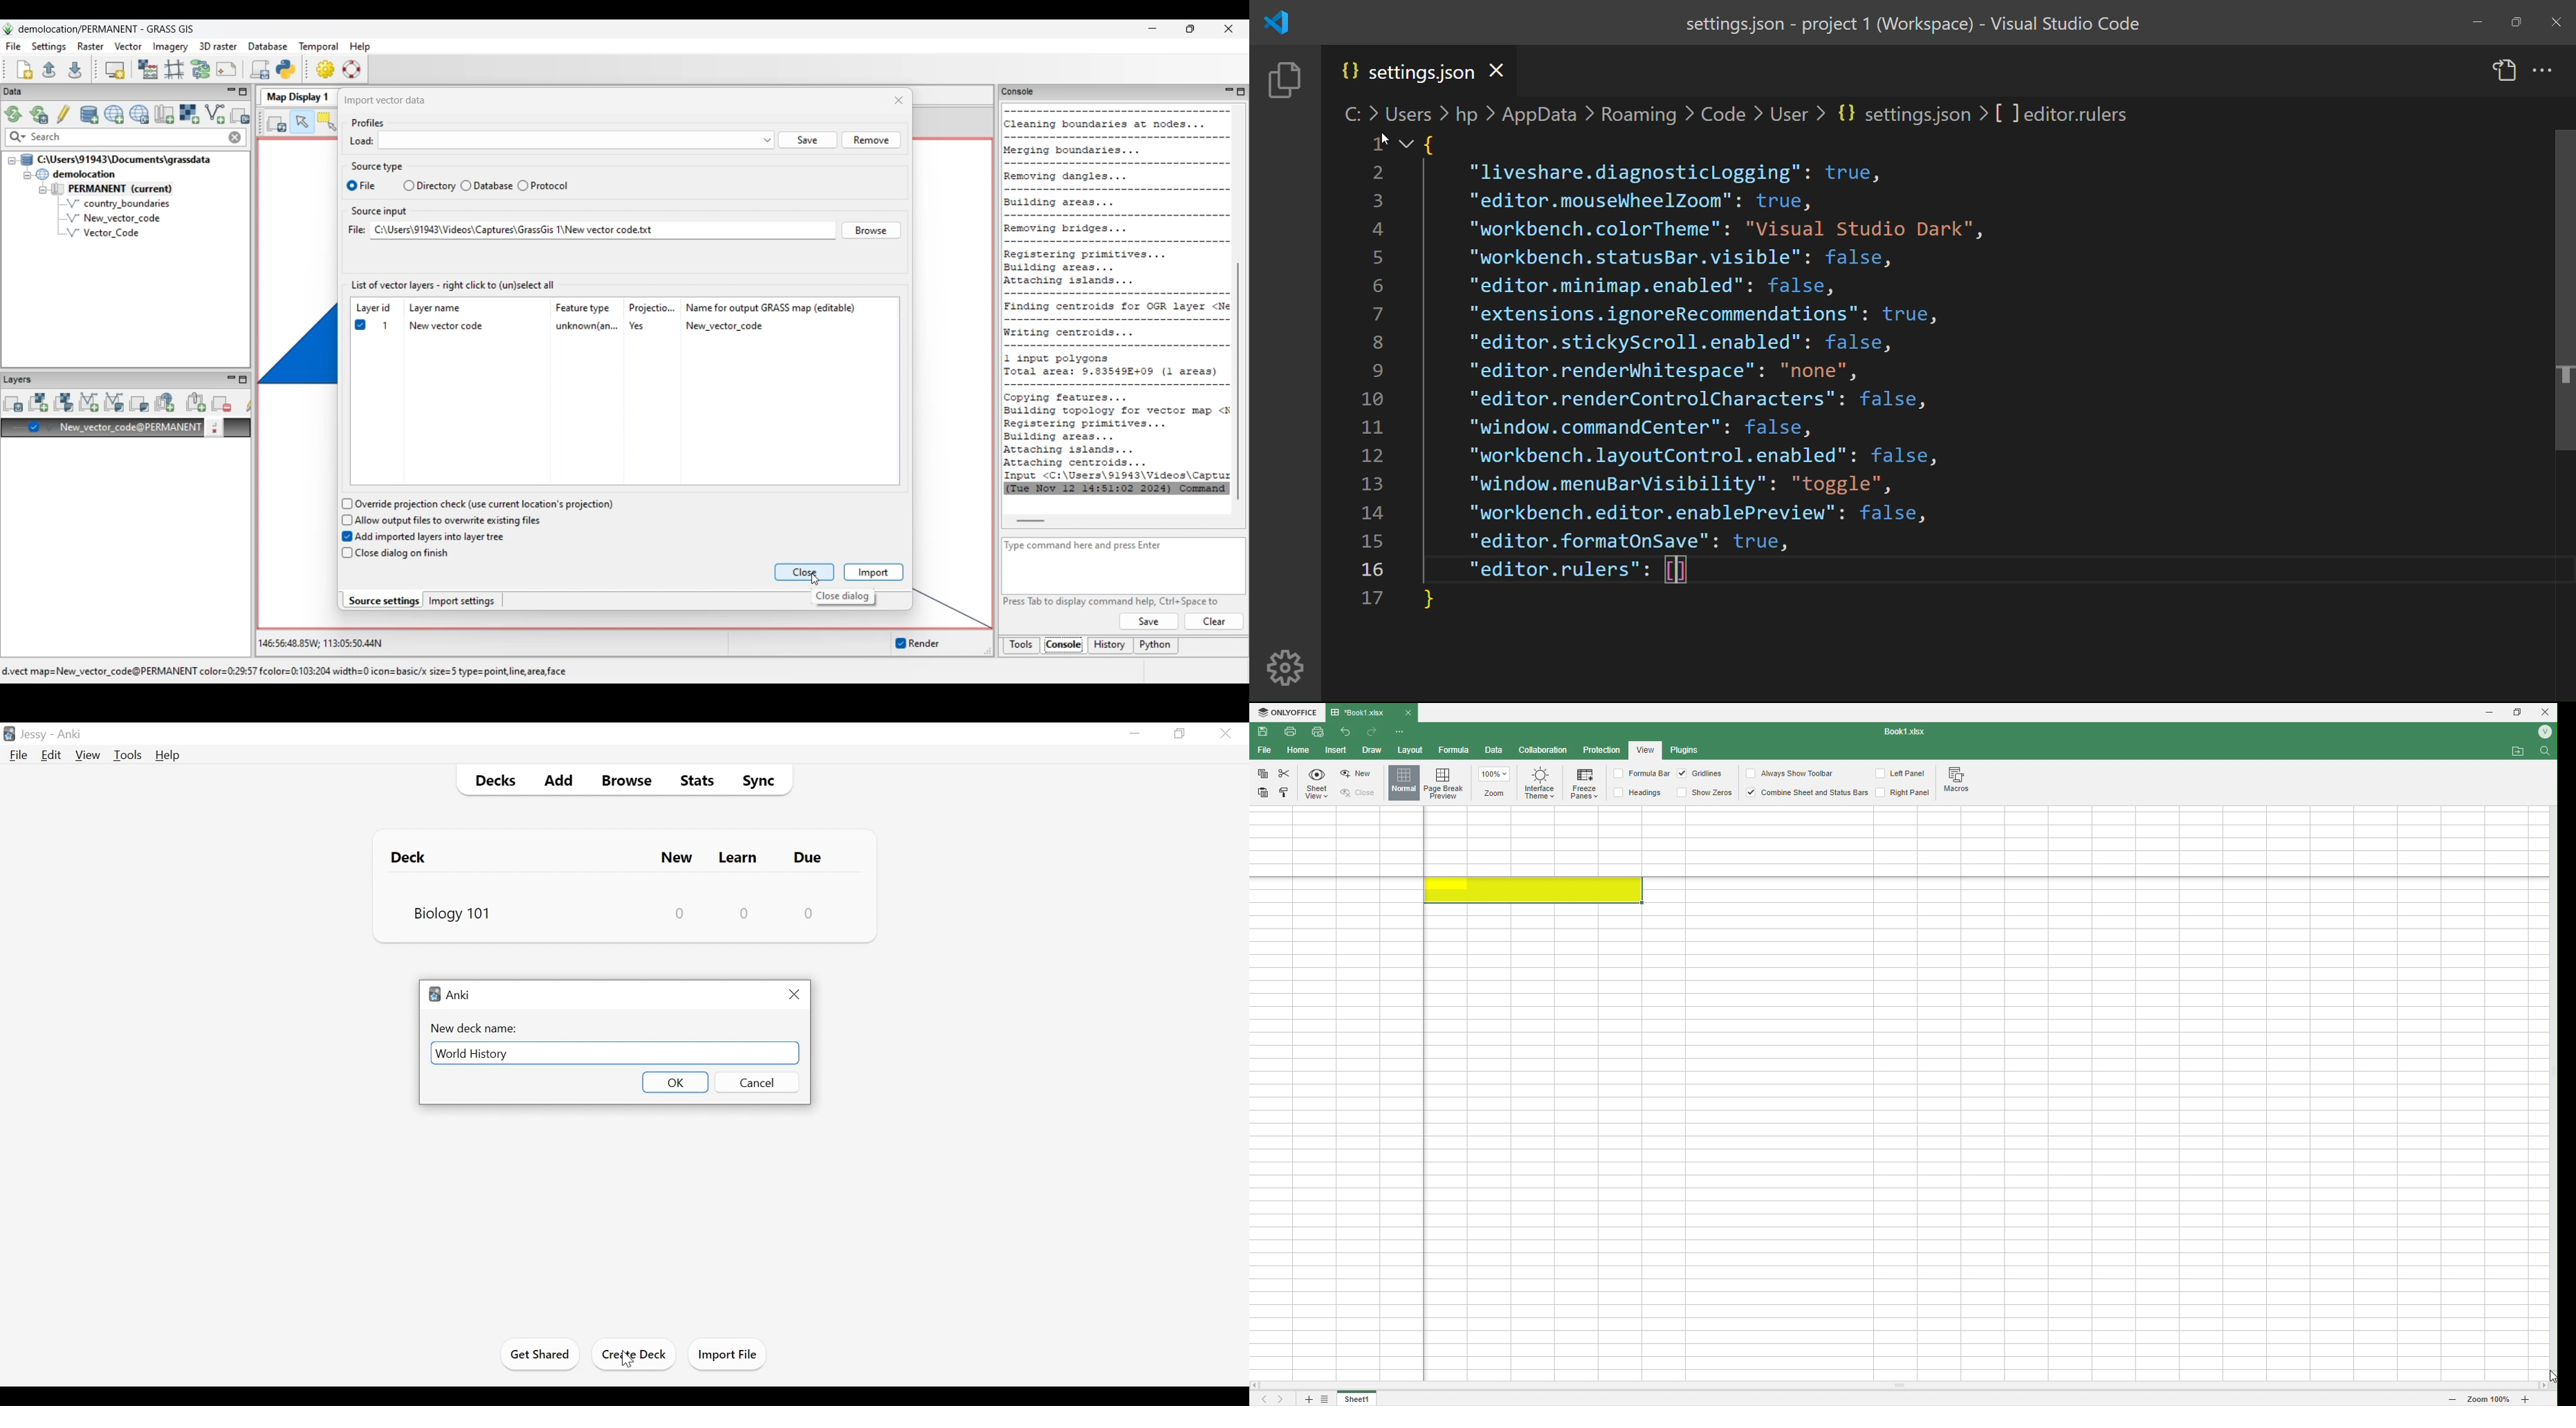 The image size is (2576, 1428). What do you see at coordinates (1409, 749) in the screenshot?
I see `Layout` at bounding box center [1409, 749].